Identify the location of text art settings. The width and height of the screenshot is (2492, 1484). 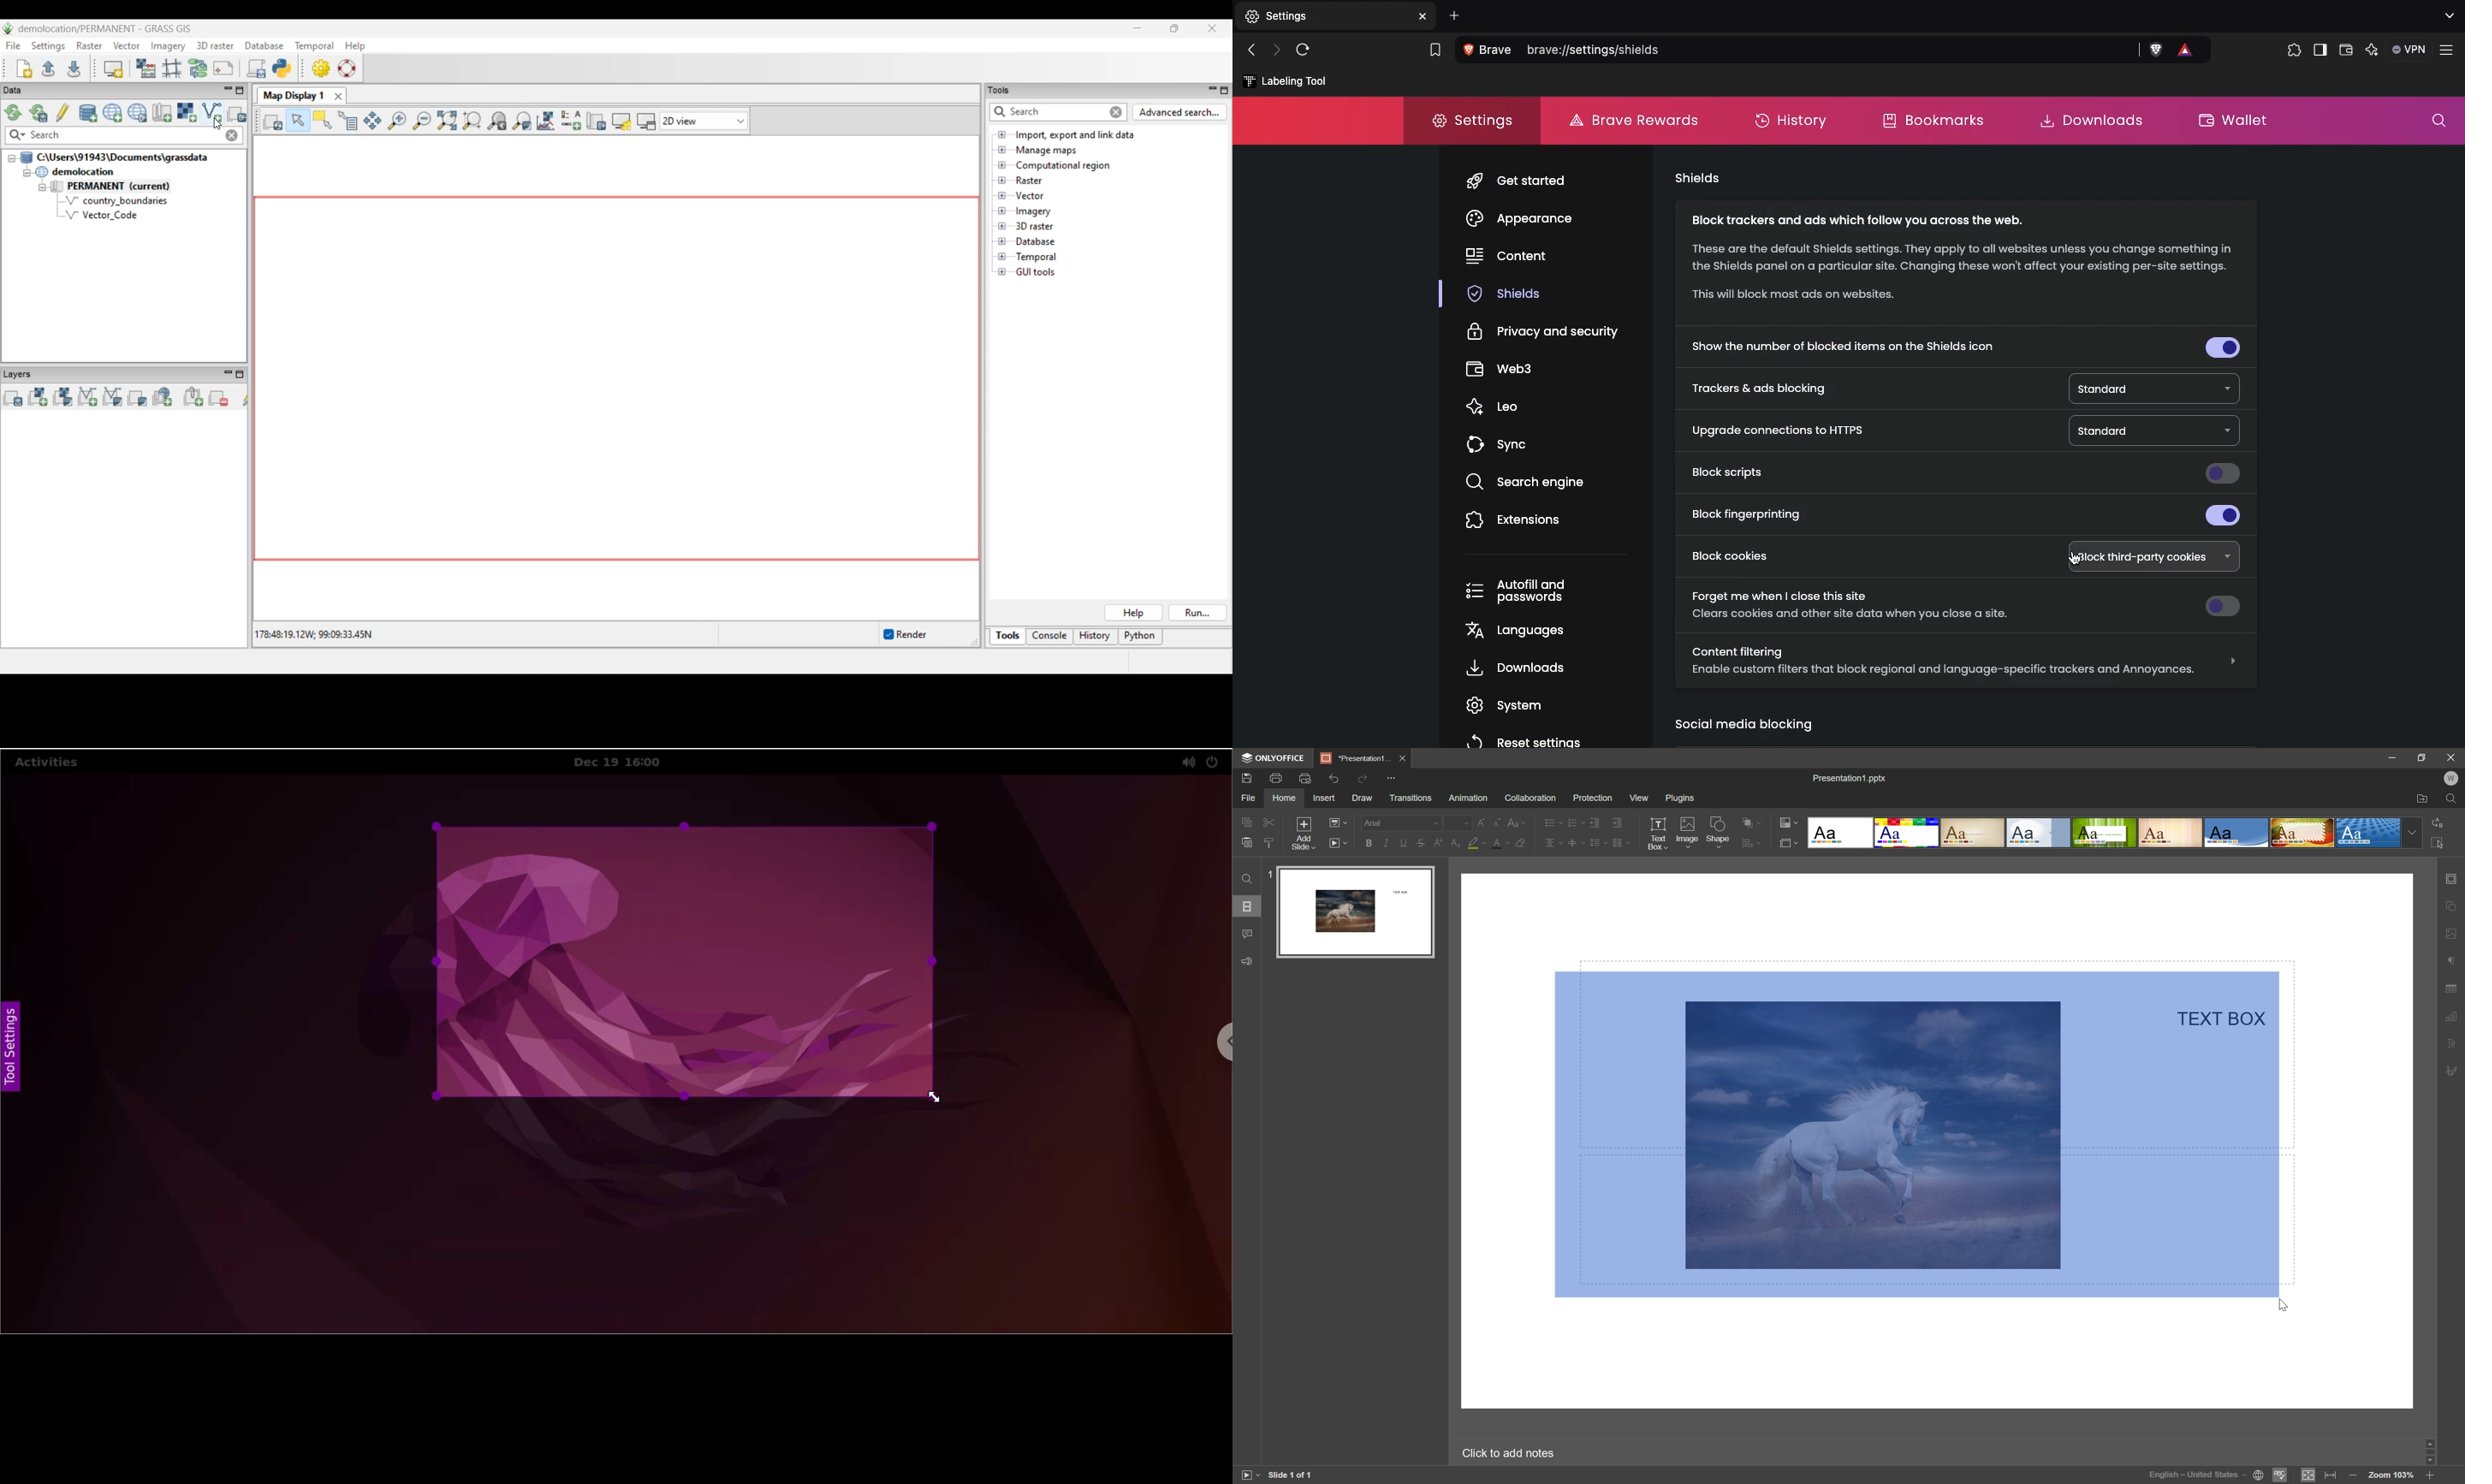
(2449, 1043).